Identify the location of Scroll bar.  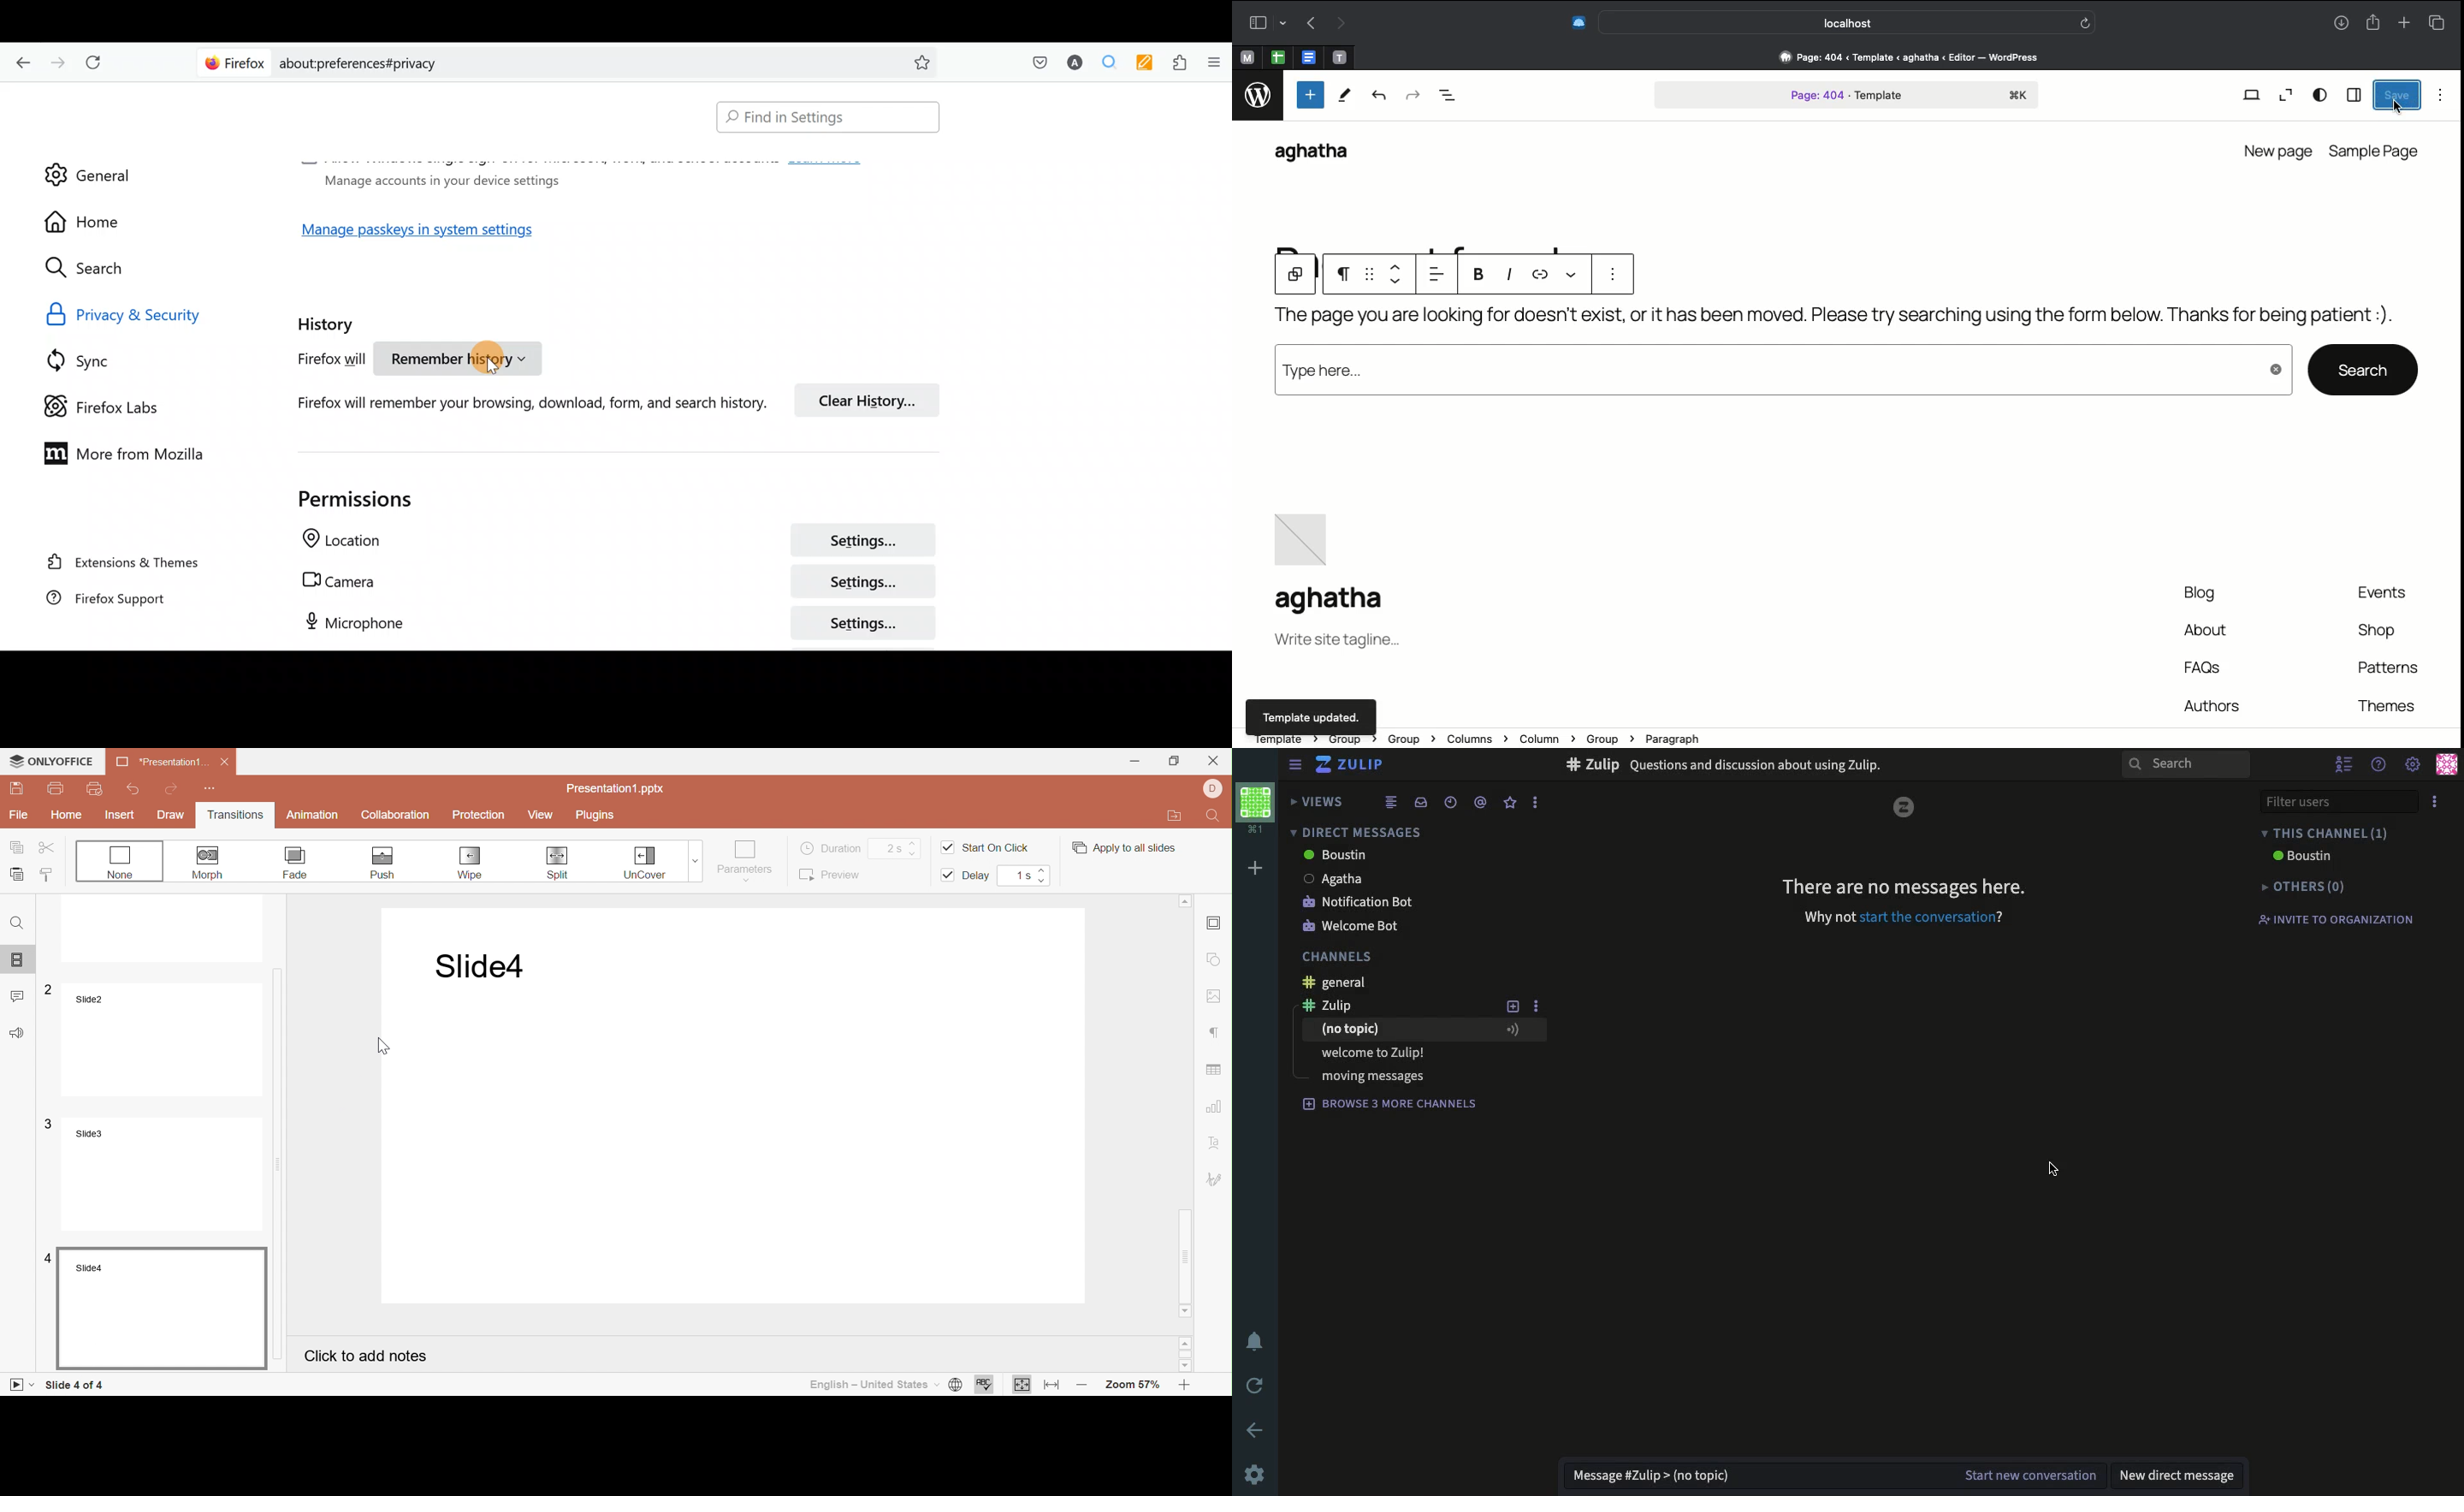
(288, 1095).